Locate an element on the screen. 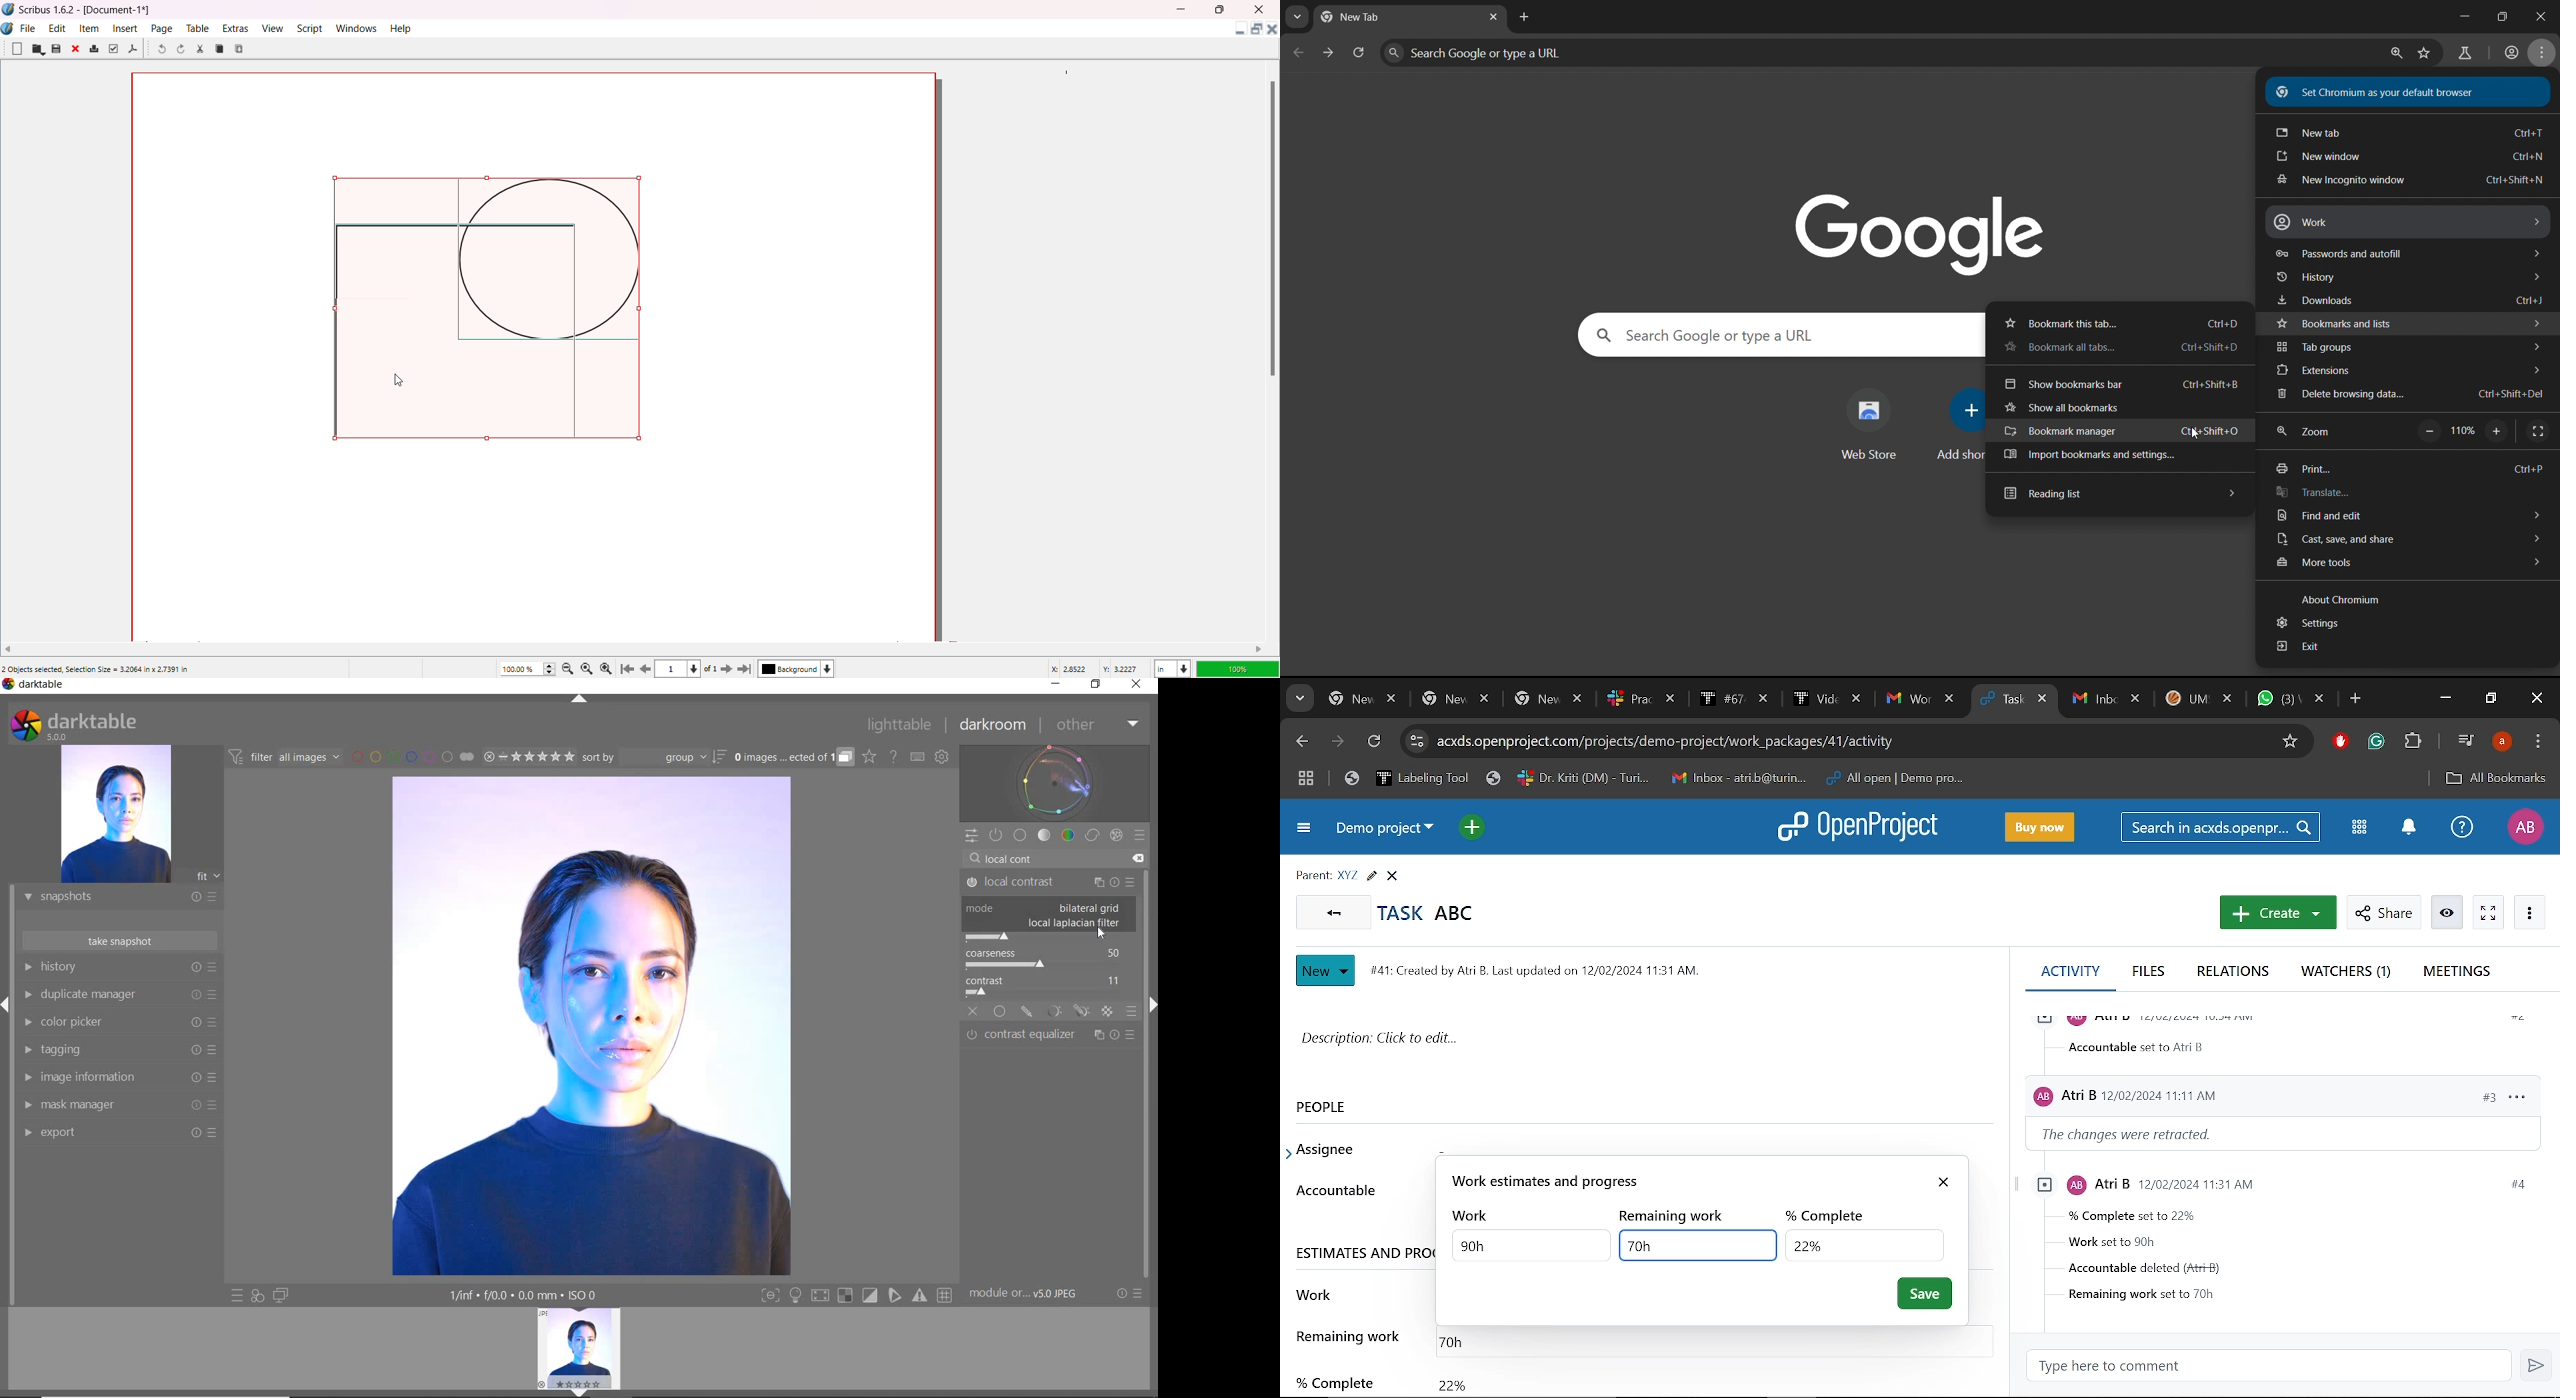 The width and height of the screenshot is (2576, 1400). Latitude/Longitude is located at coordinates (1097, 669).